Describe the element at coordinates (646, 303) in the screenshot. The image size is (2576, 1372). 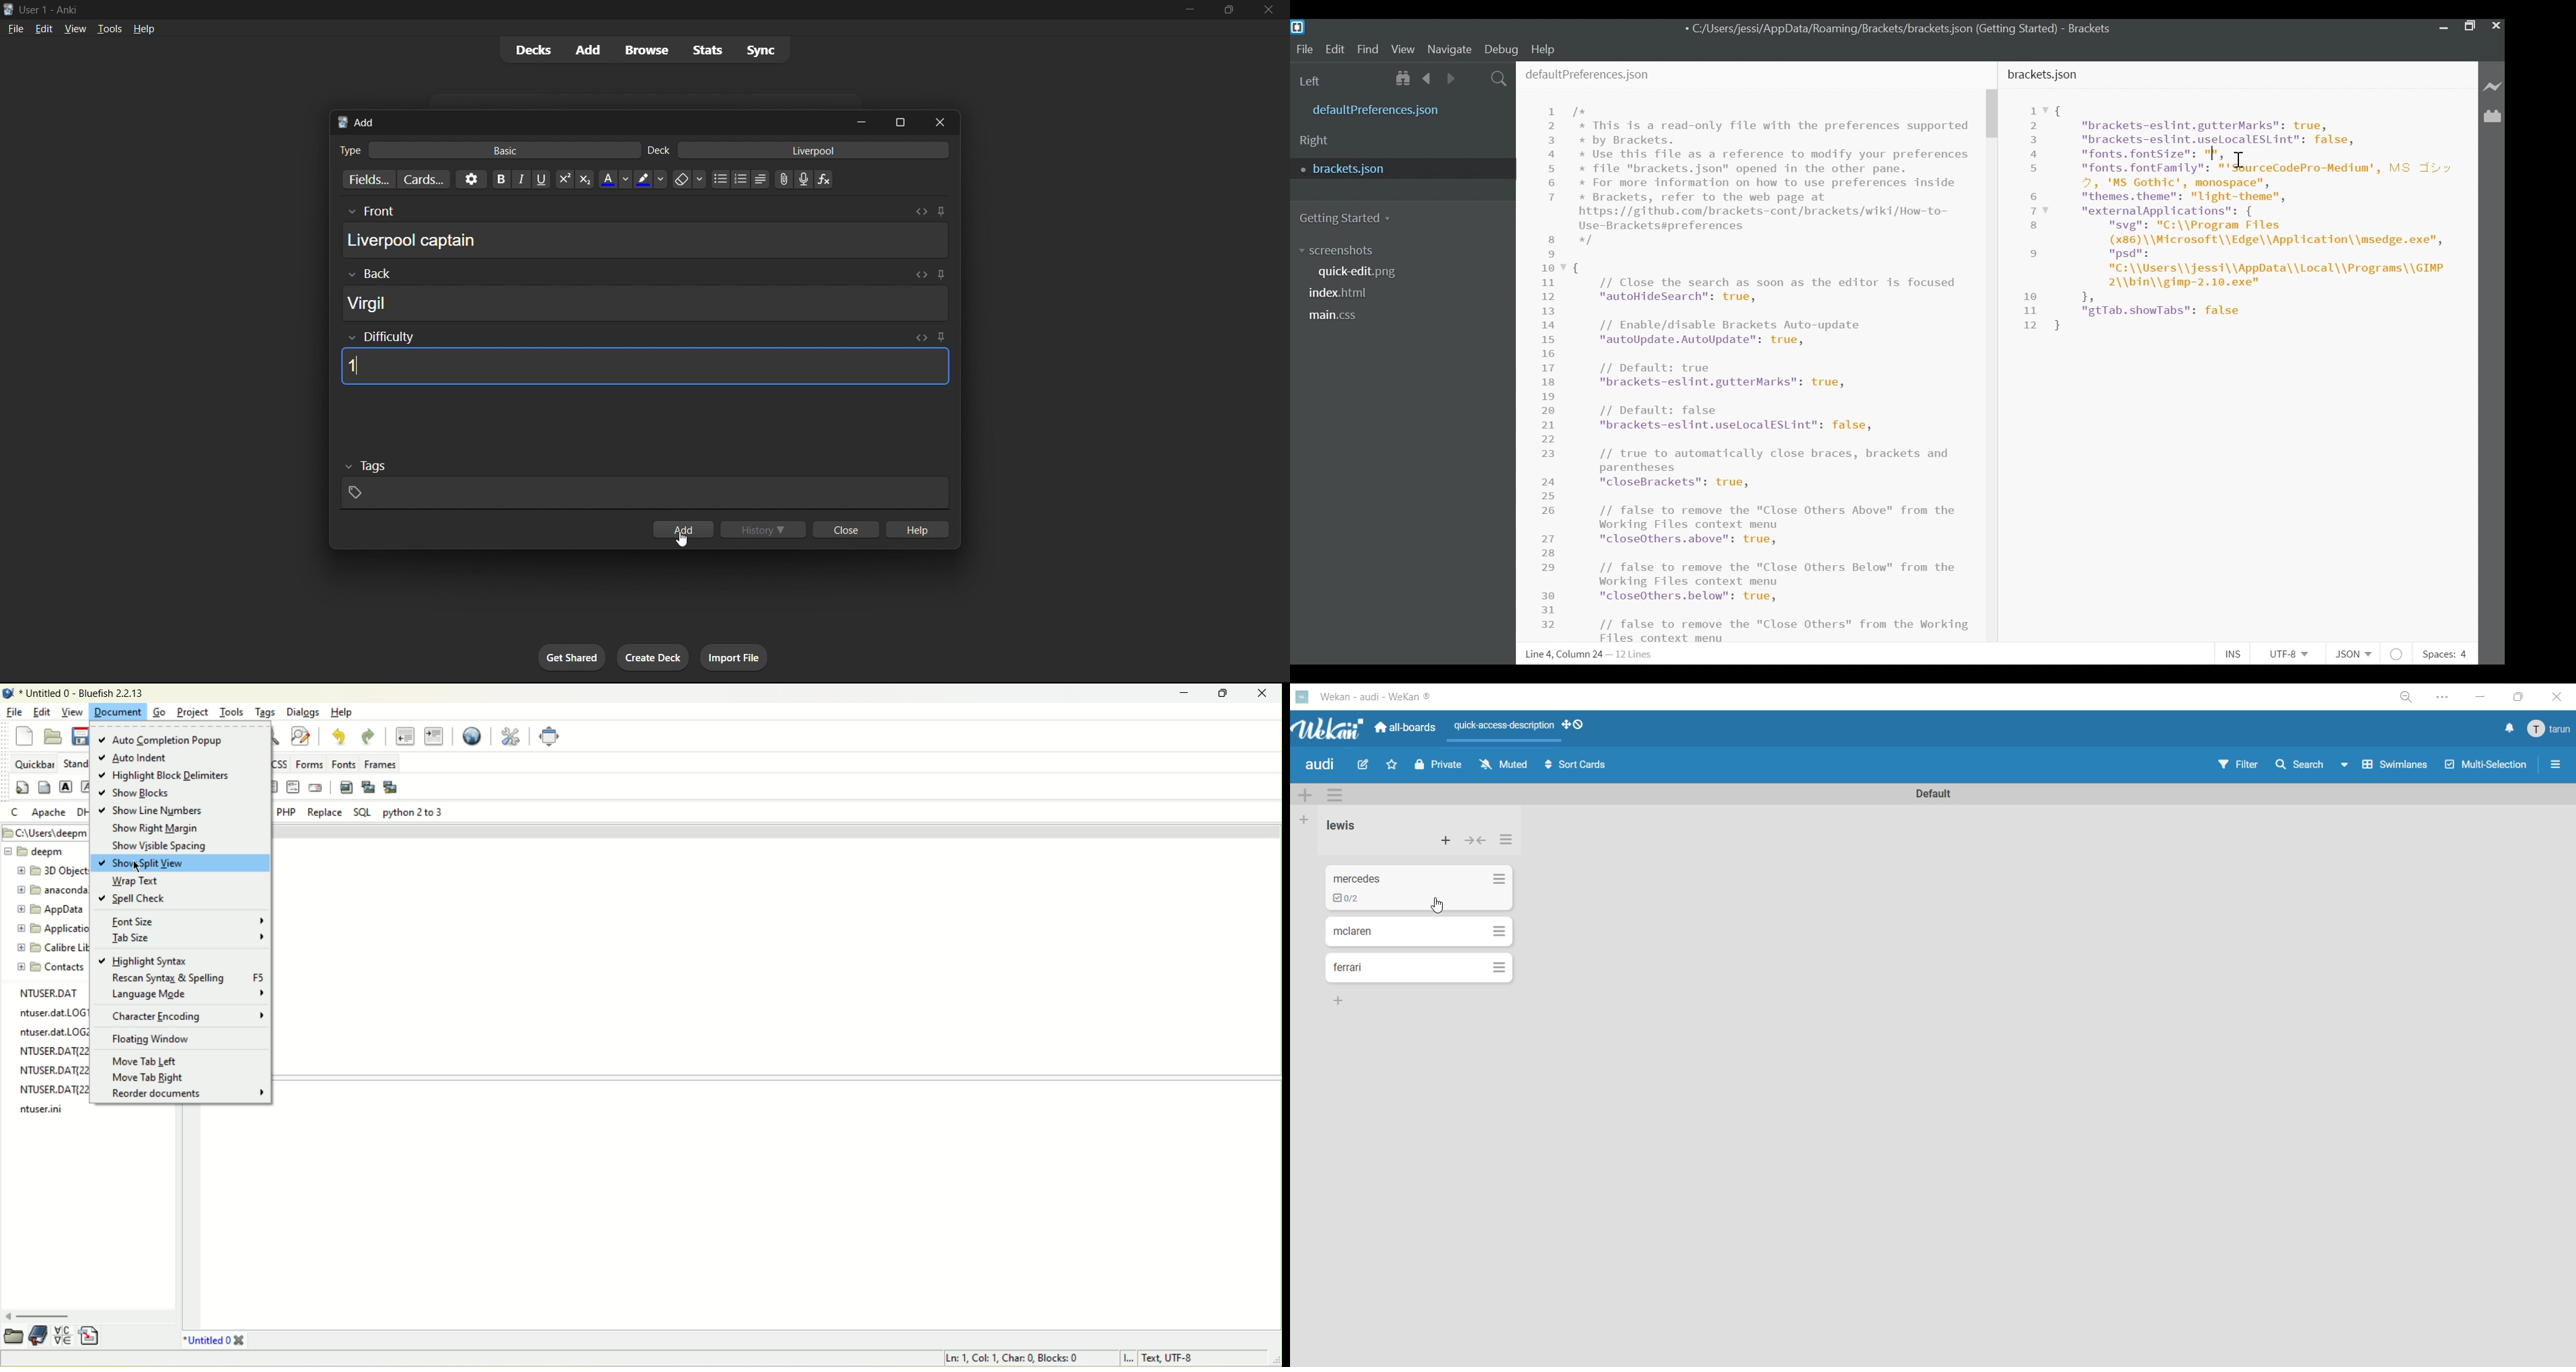
I see `card back field input box` at that location.